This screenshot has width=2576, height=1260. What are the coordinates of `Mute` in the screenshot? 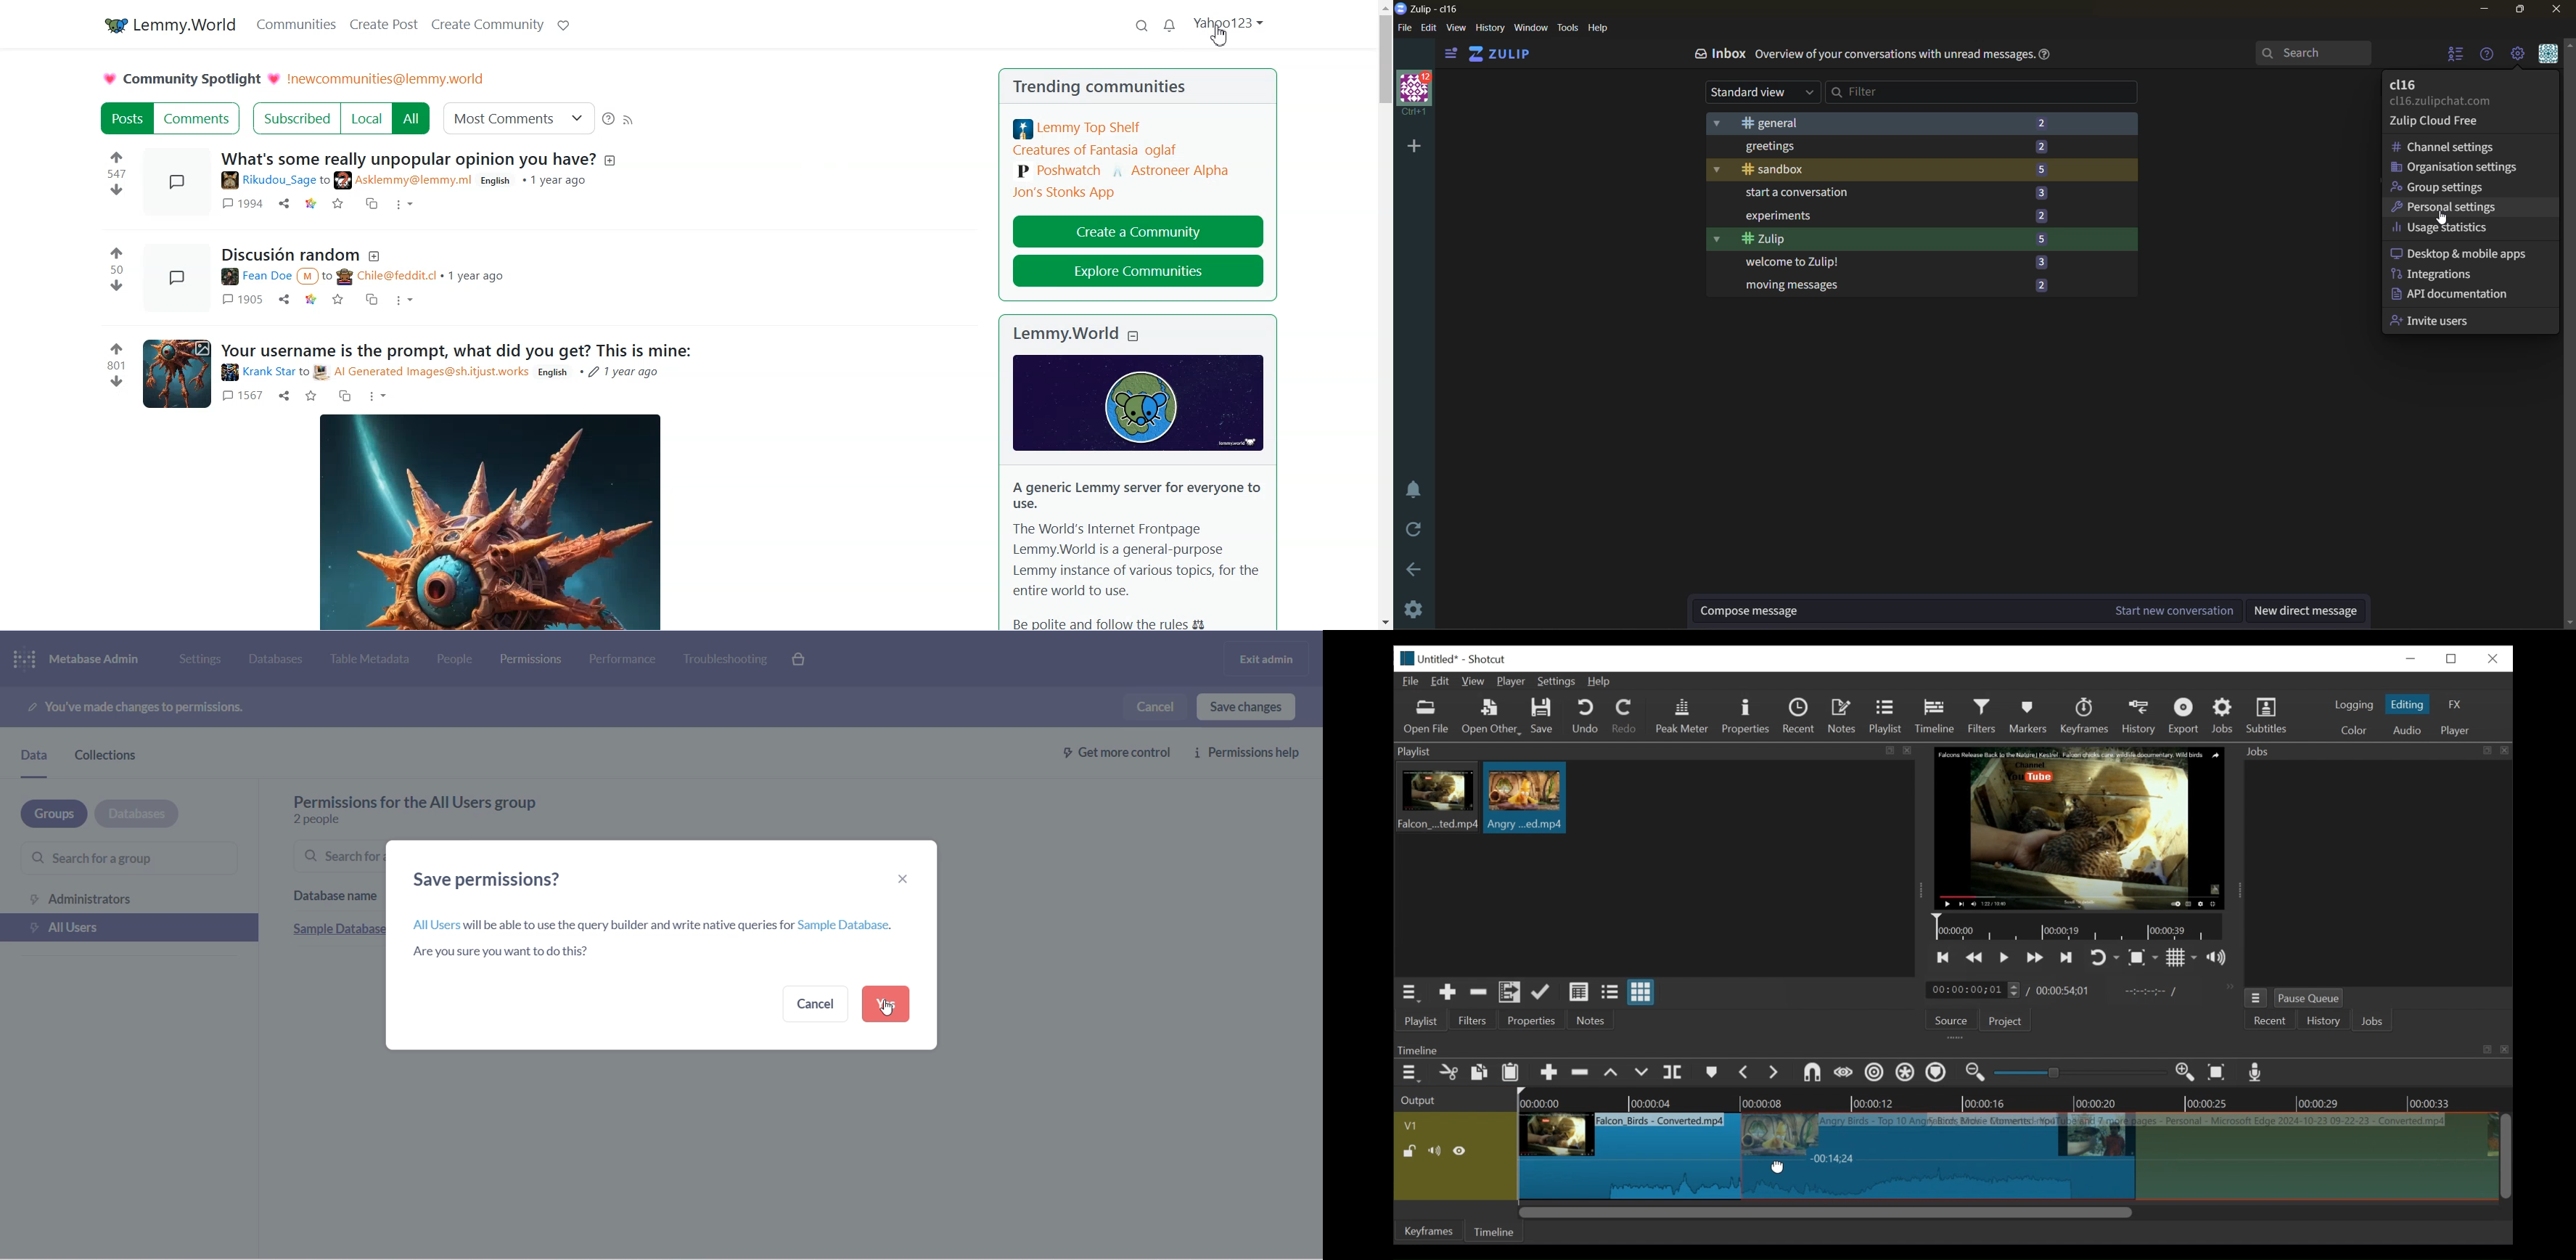 It's located at (1437, 1151).